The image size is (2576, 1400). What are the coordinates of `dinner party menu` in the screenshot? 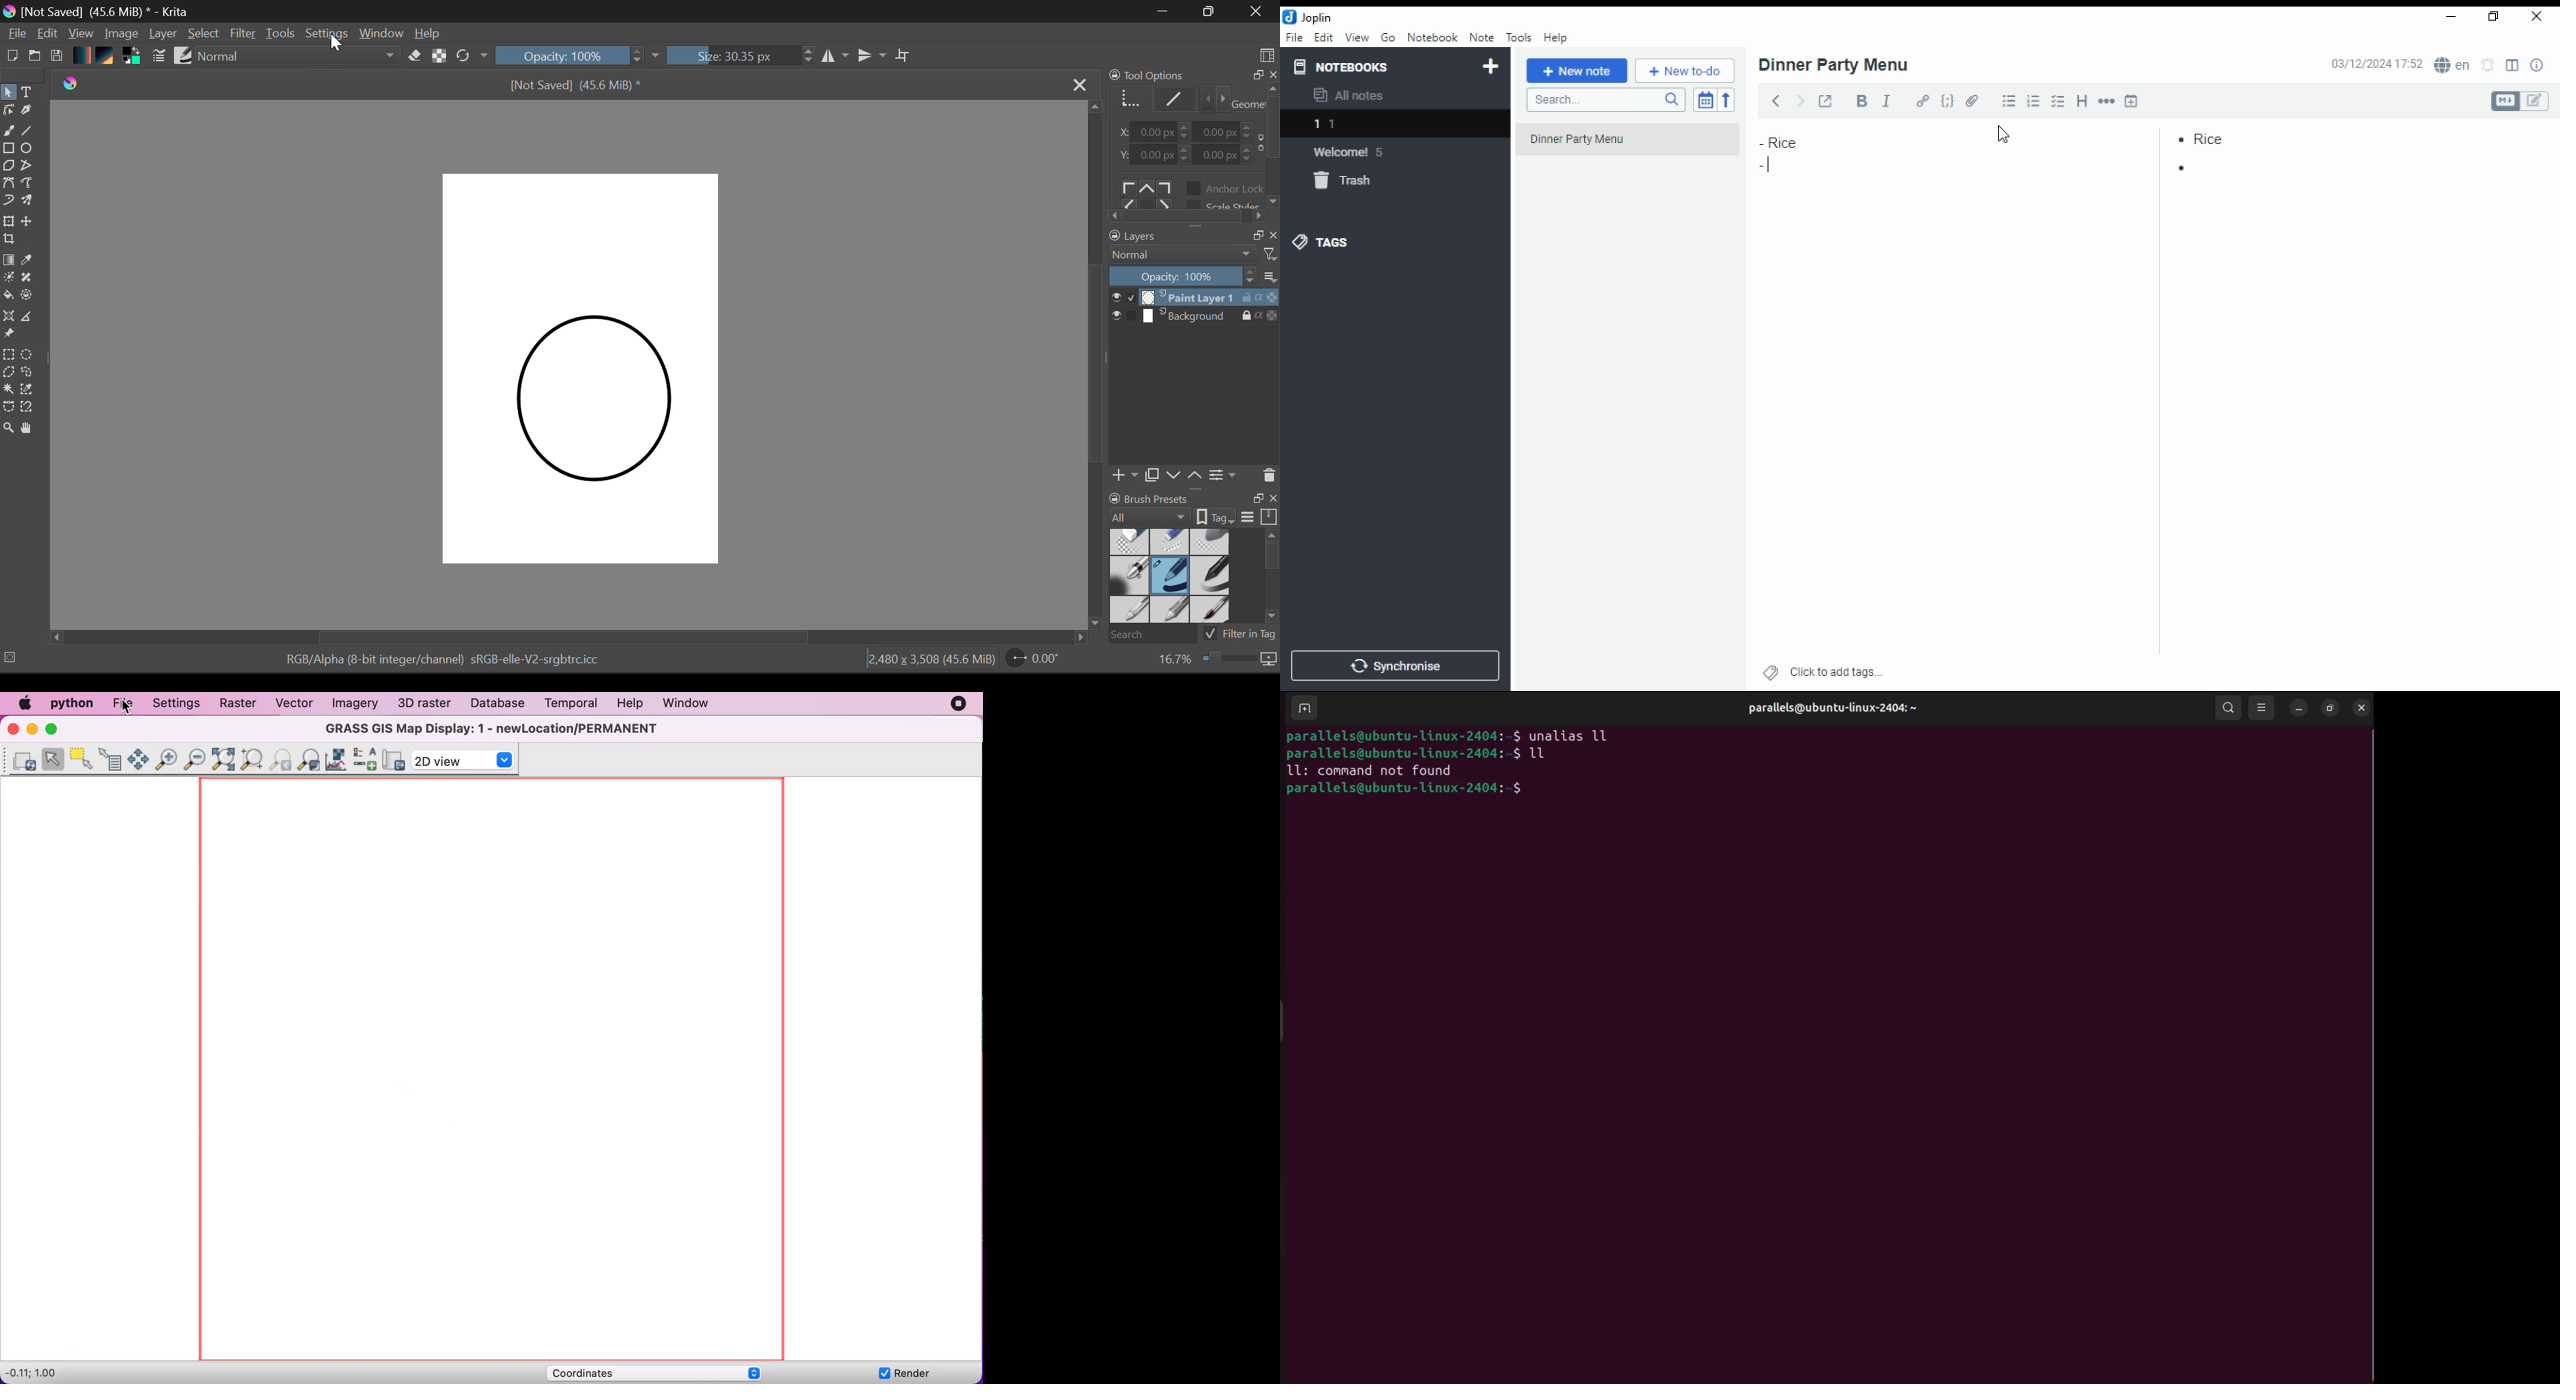 It's located at (1633, 146).